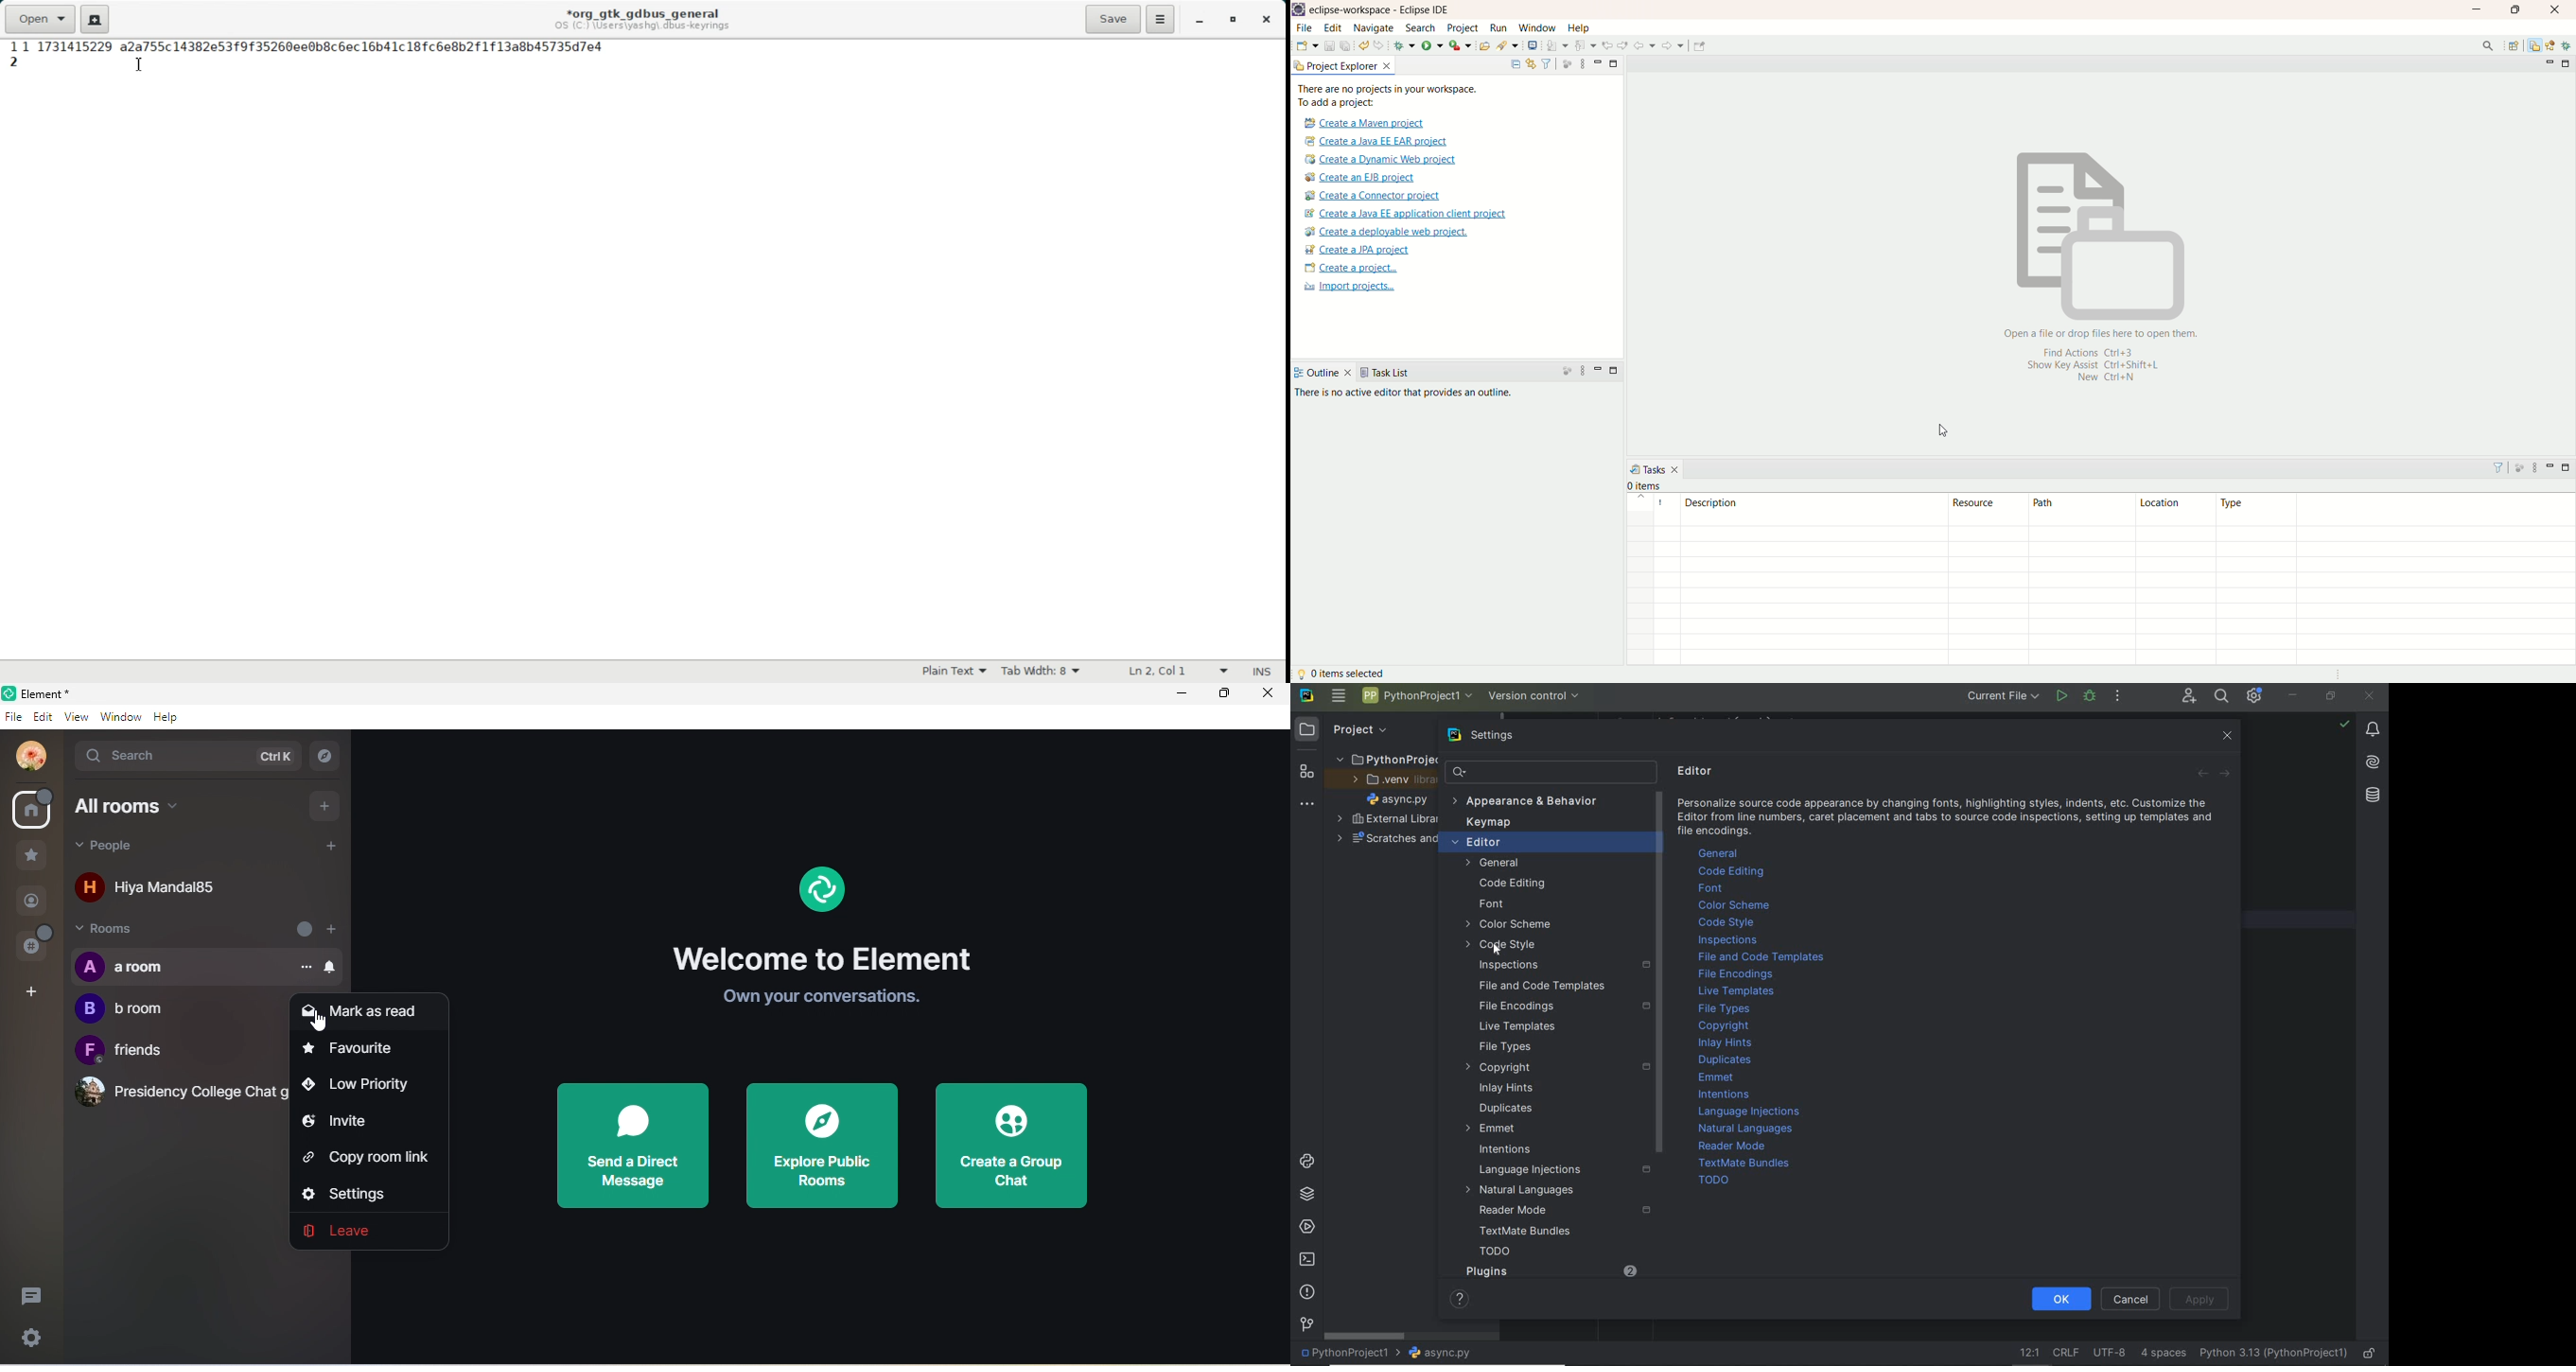 The width and height of the screenshot is (2576, 1372). Describe the element at coordinates (2230, 738) in the screenshot. I see `close` at that location.